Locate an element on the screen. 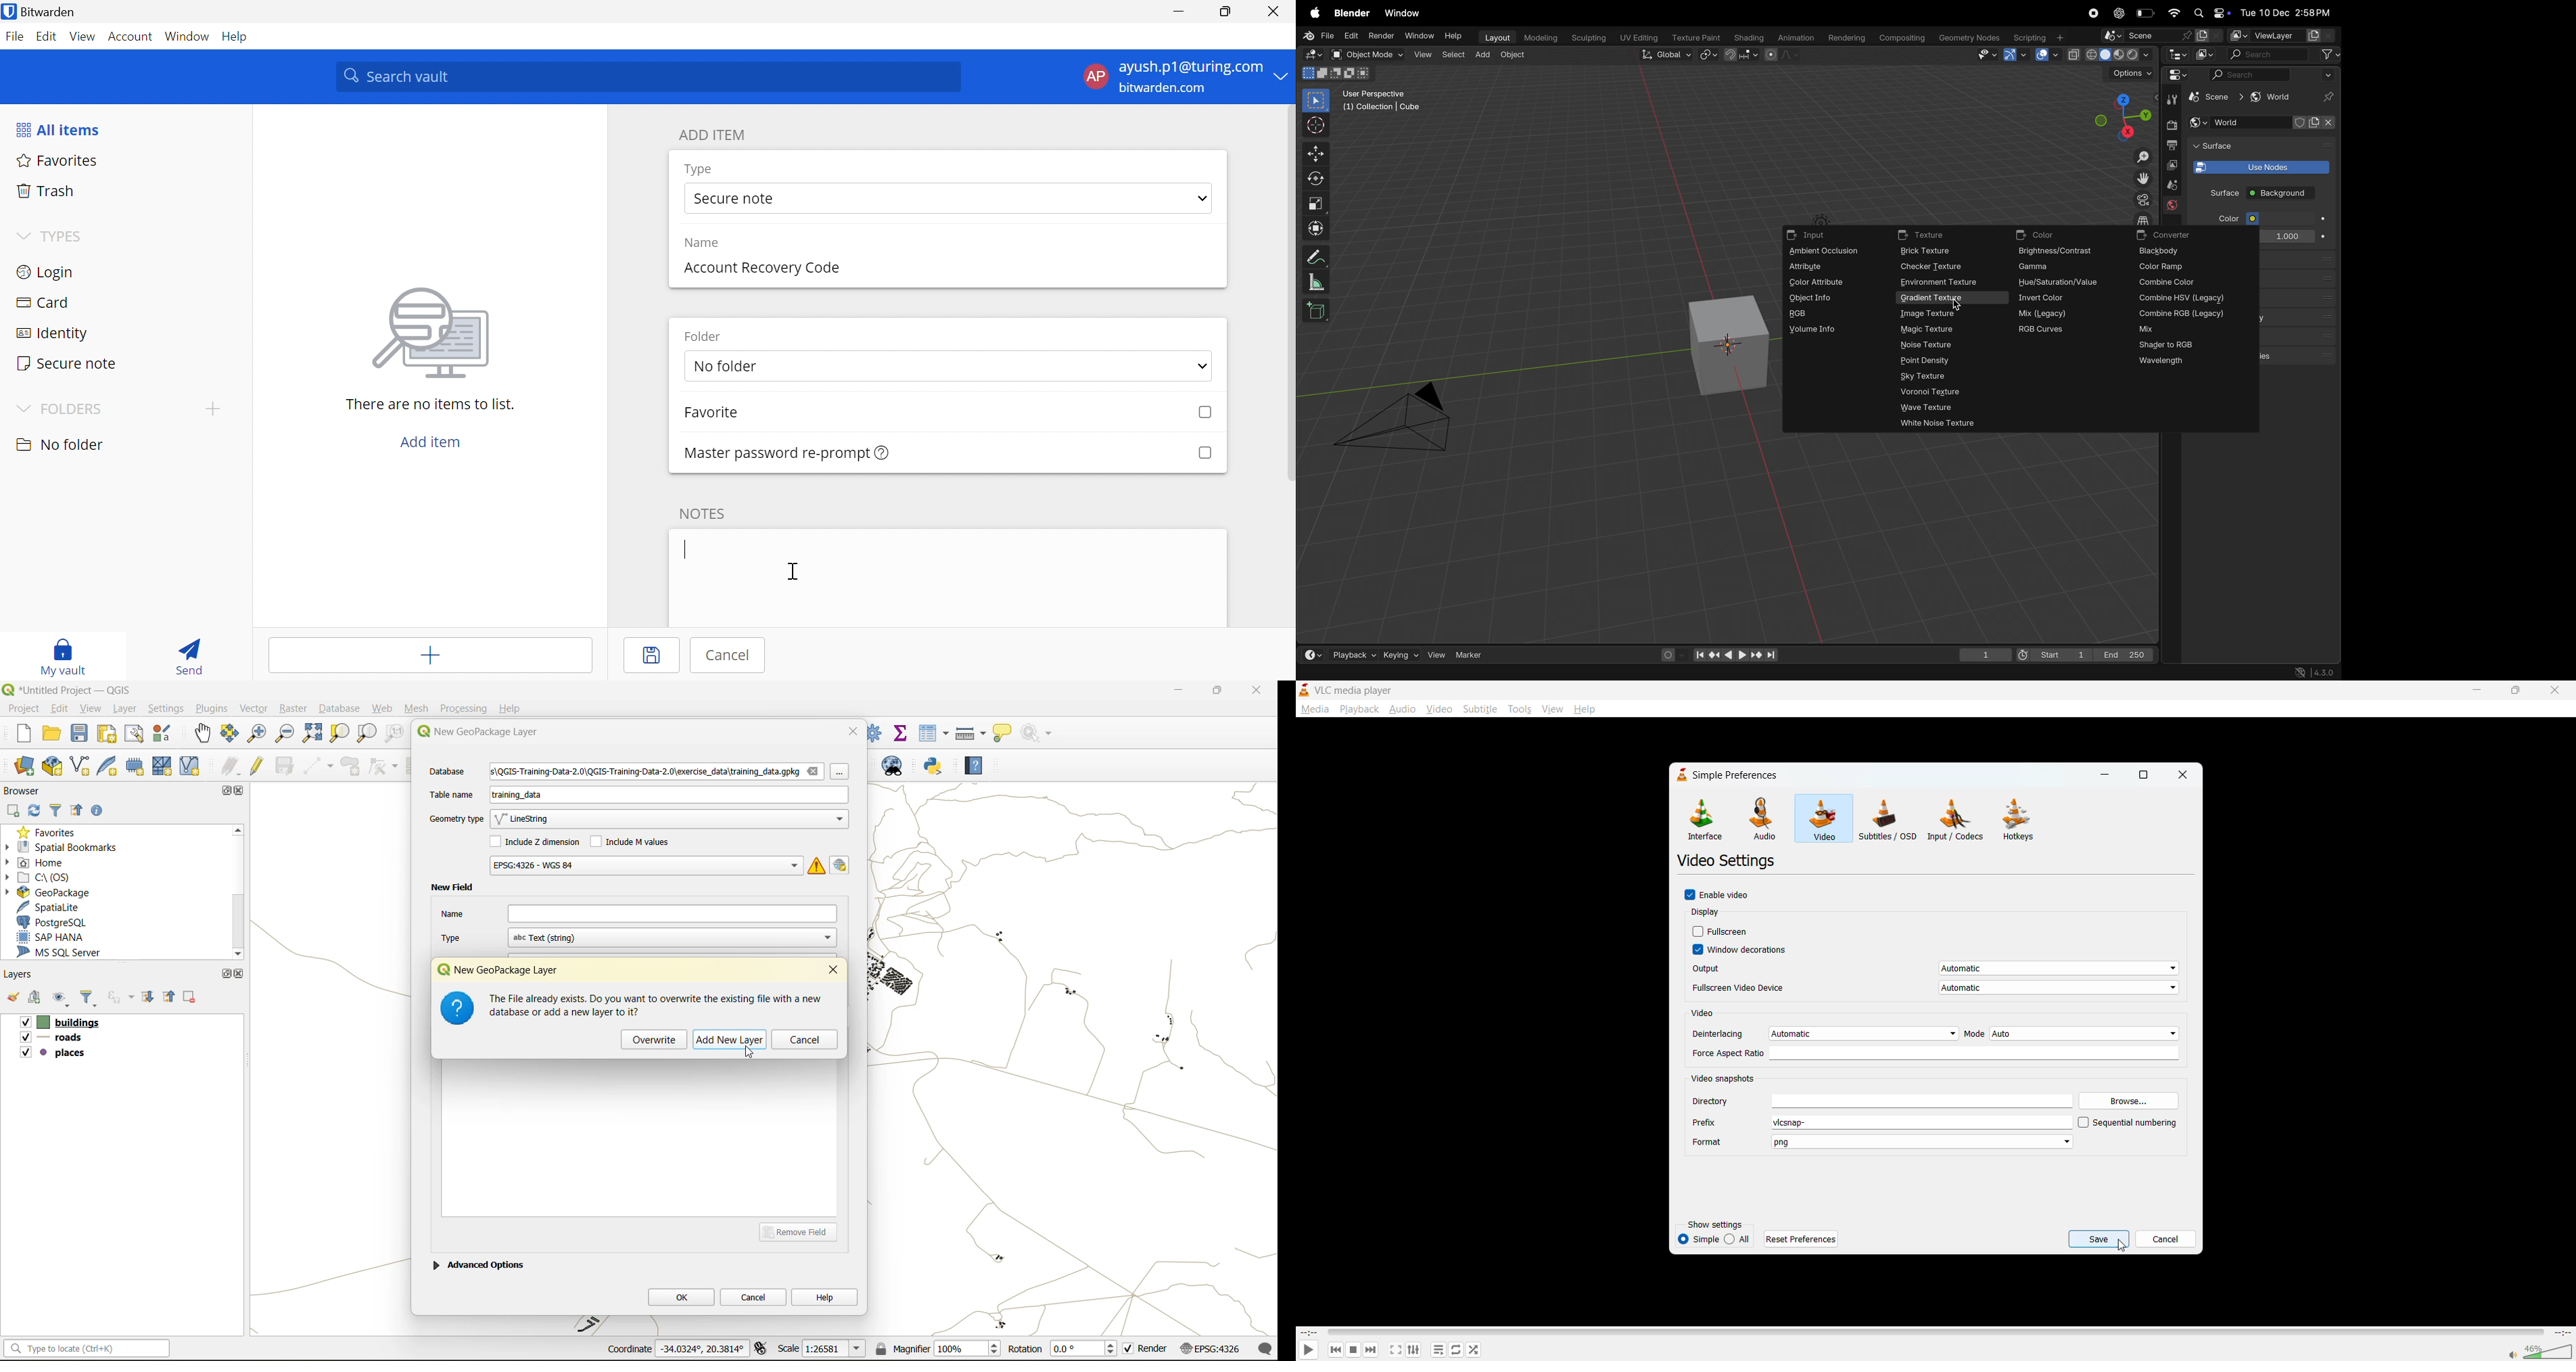  Close is located at coordinates (1272, 11).